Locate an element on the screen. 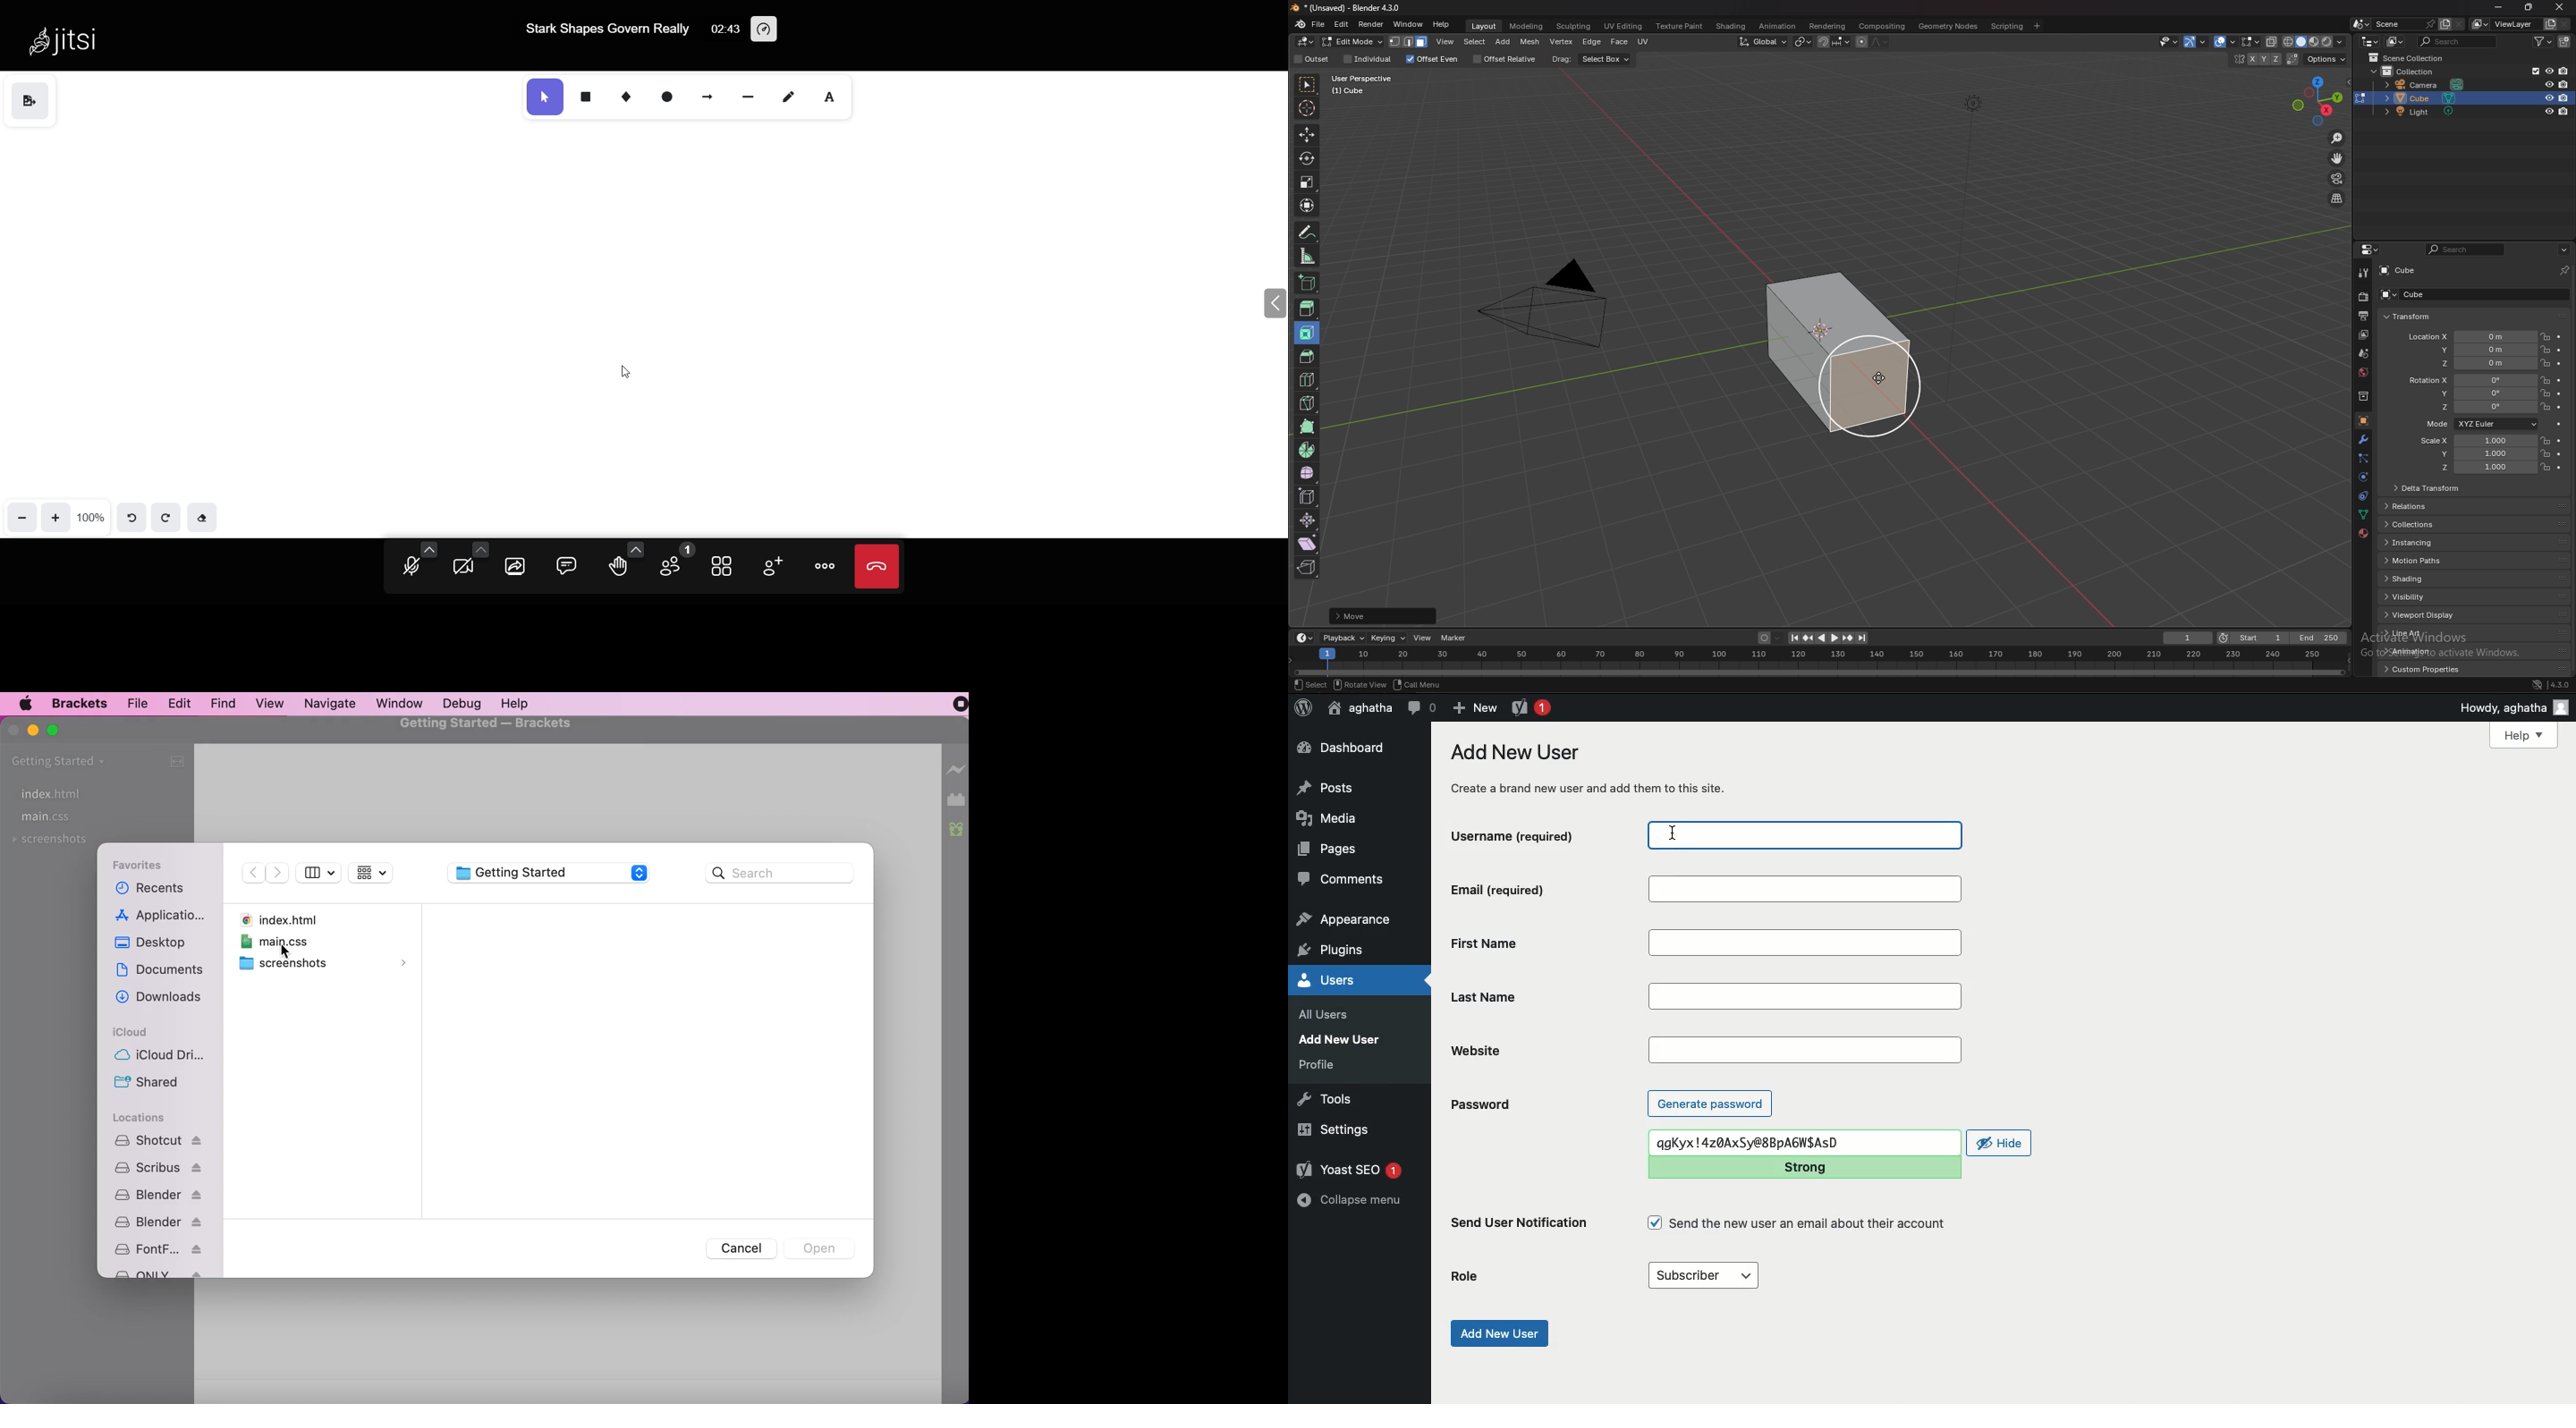  uv is located at coordinates (1645, 42).